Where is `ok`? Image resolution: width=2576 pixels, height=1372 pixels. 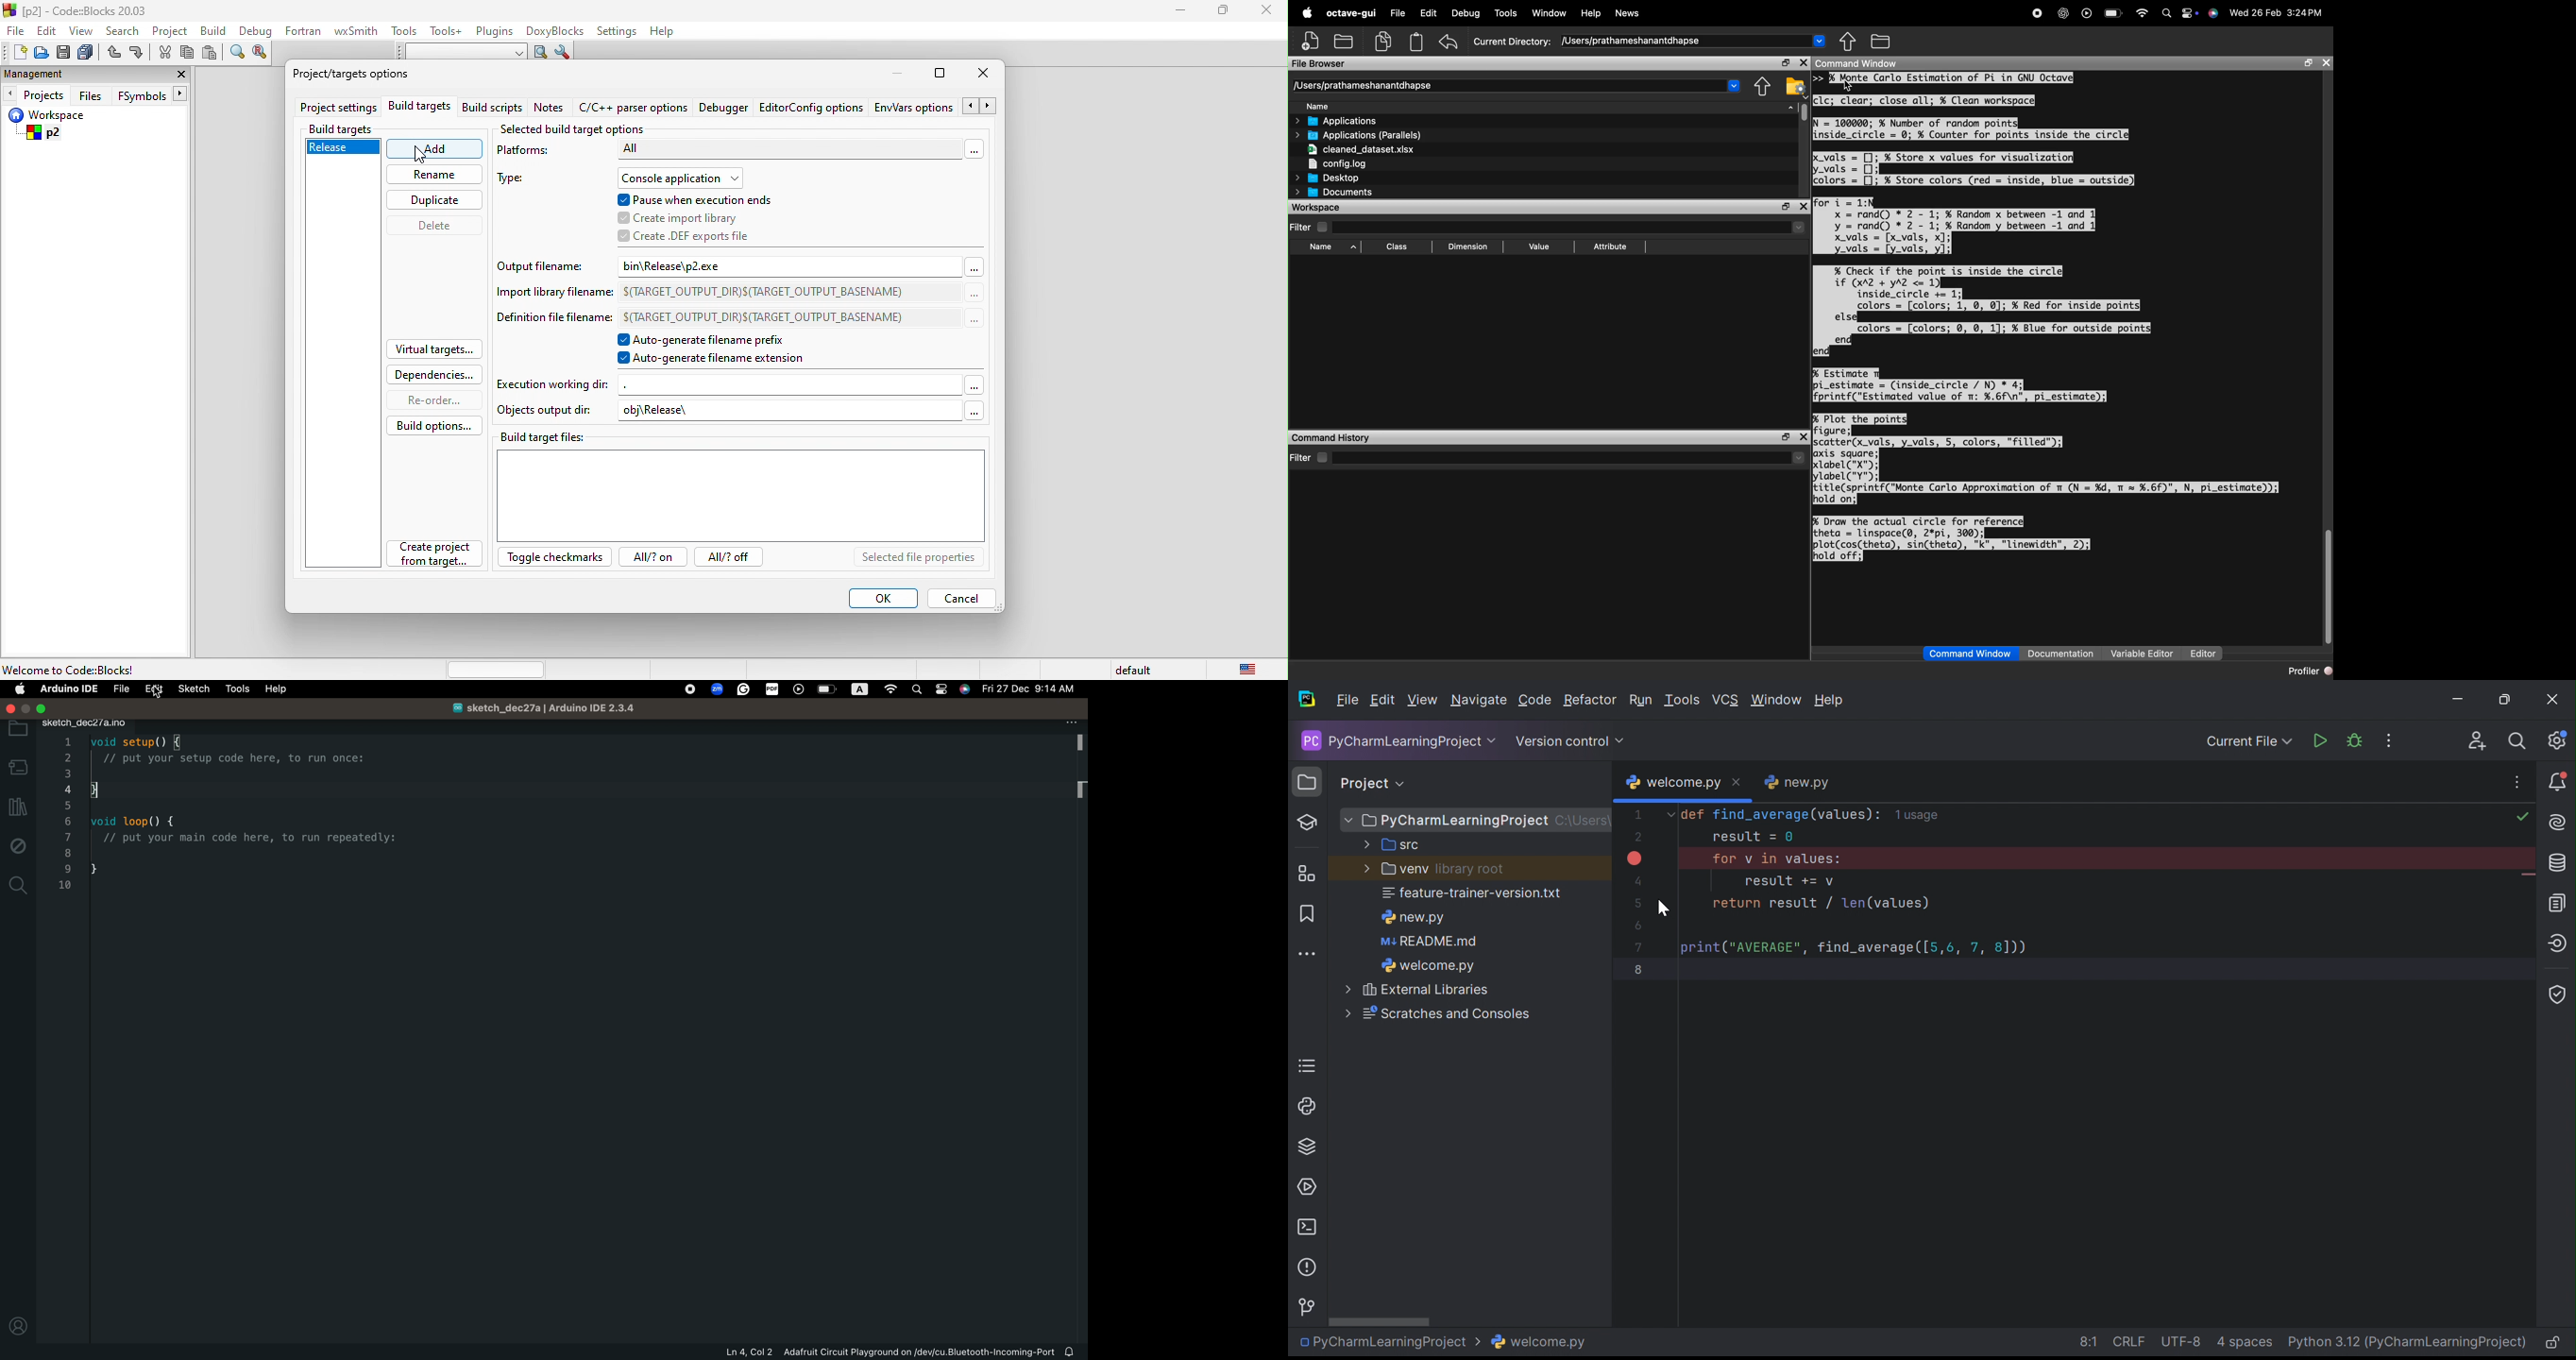
ok is located at coordinates (880, 596).